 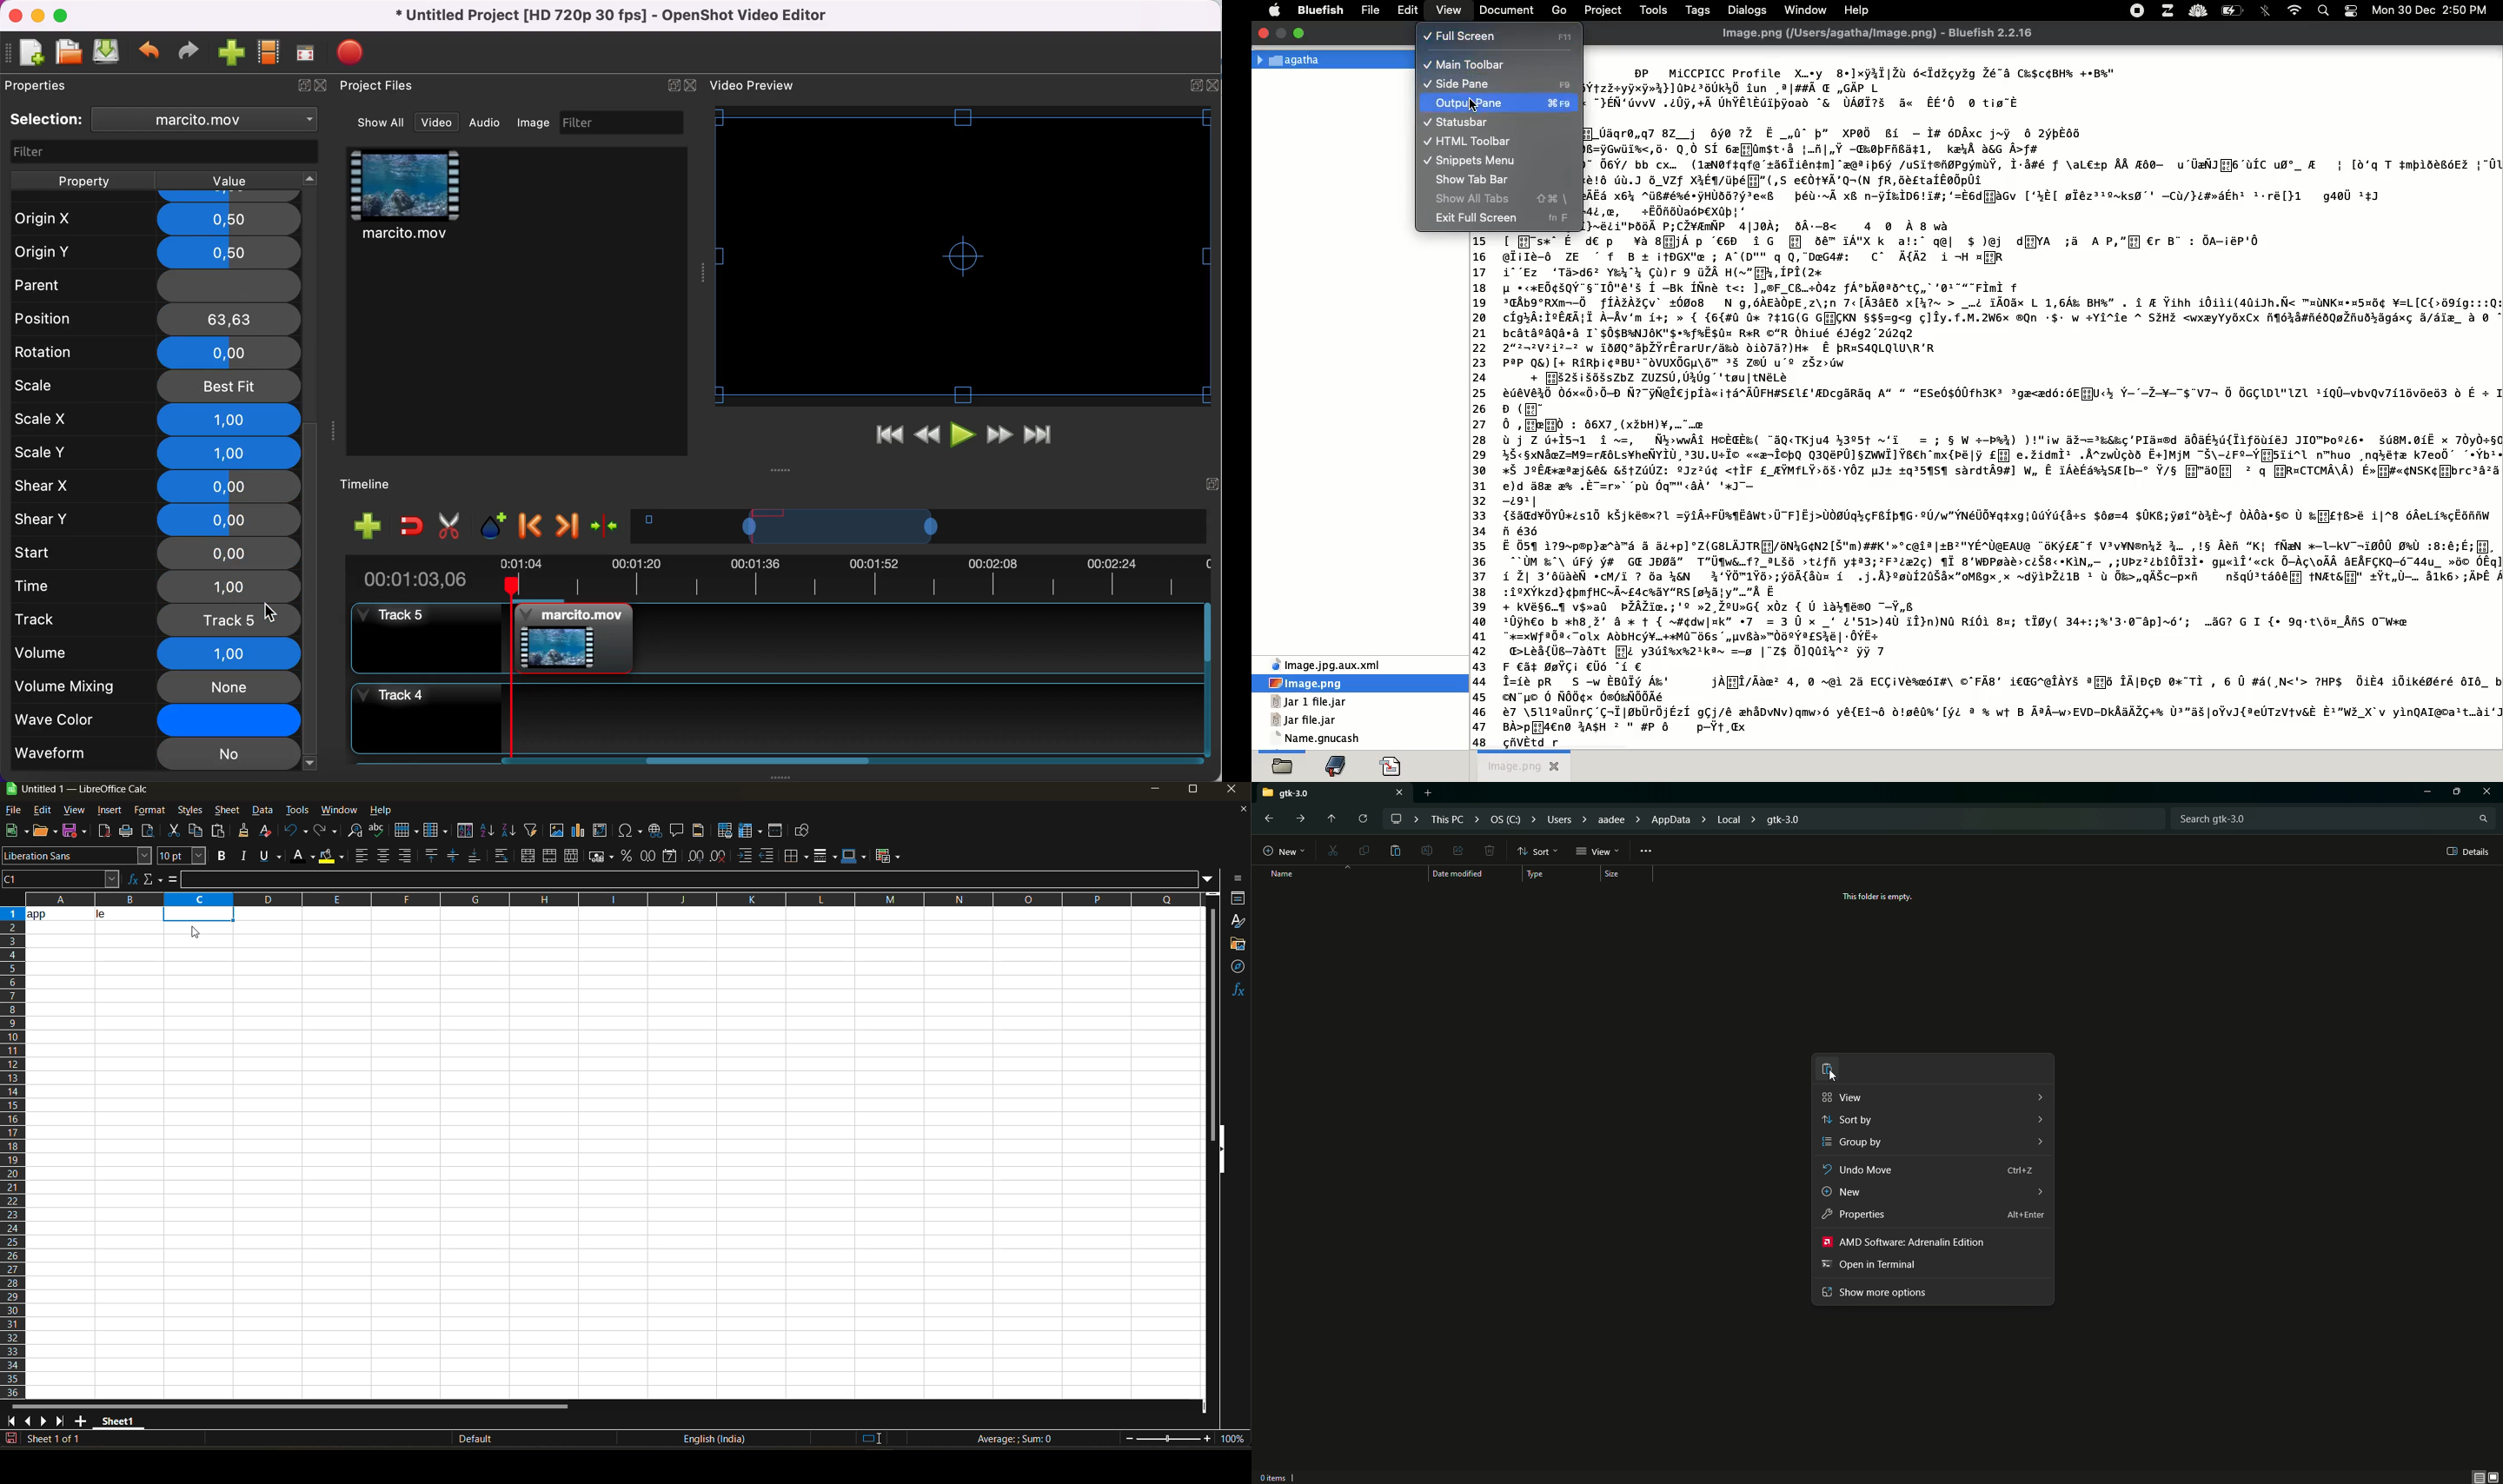 What do you see at coordinates (607, 899) in the screenshot?
I see `rows` at bounding box center [607, 899].